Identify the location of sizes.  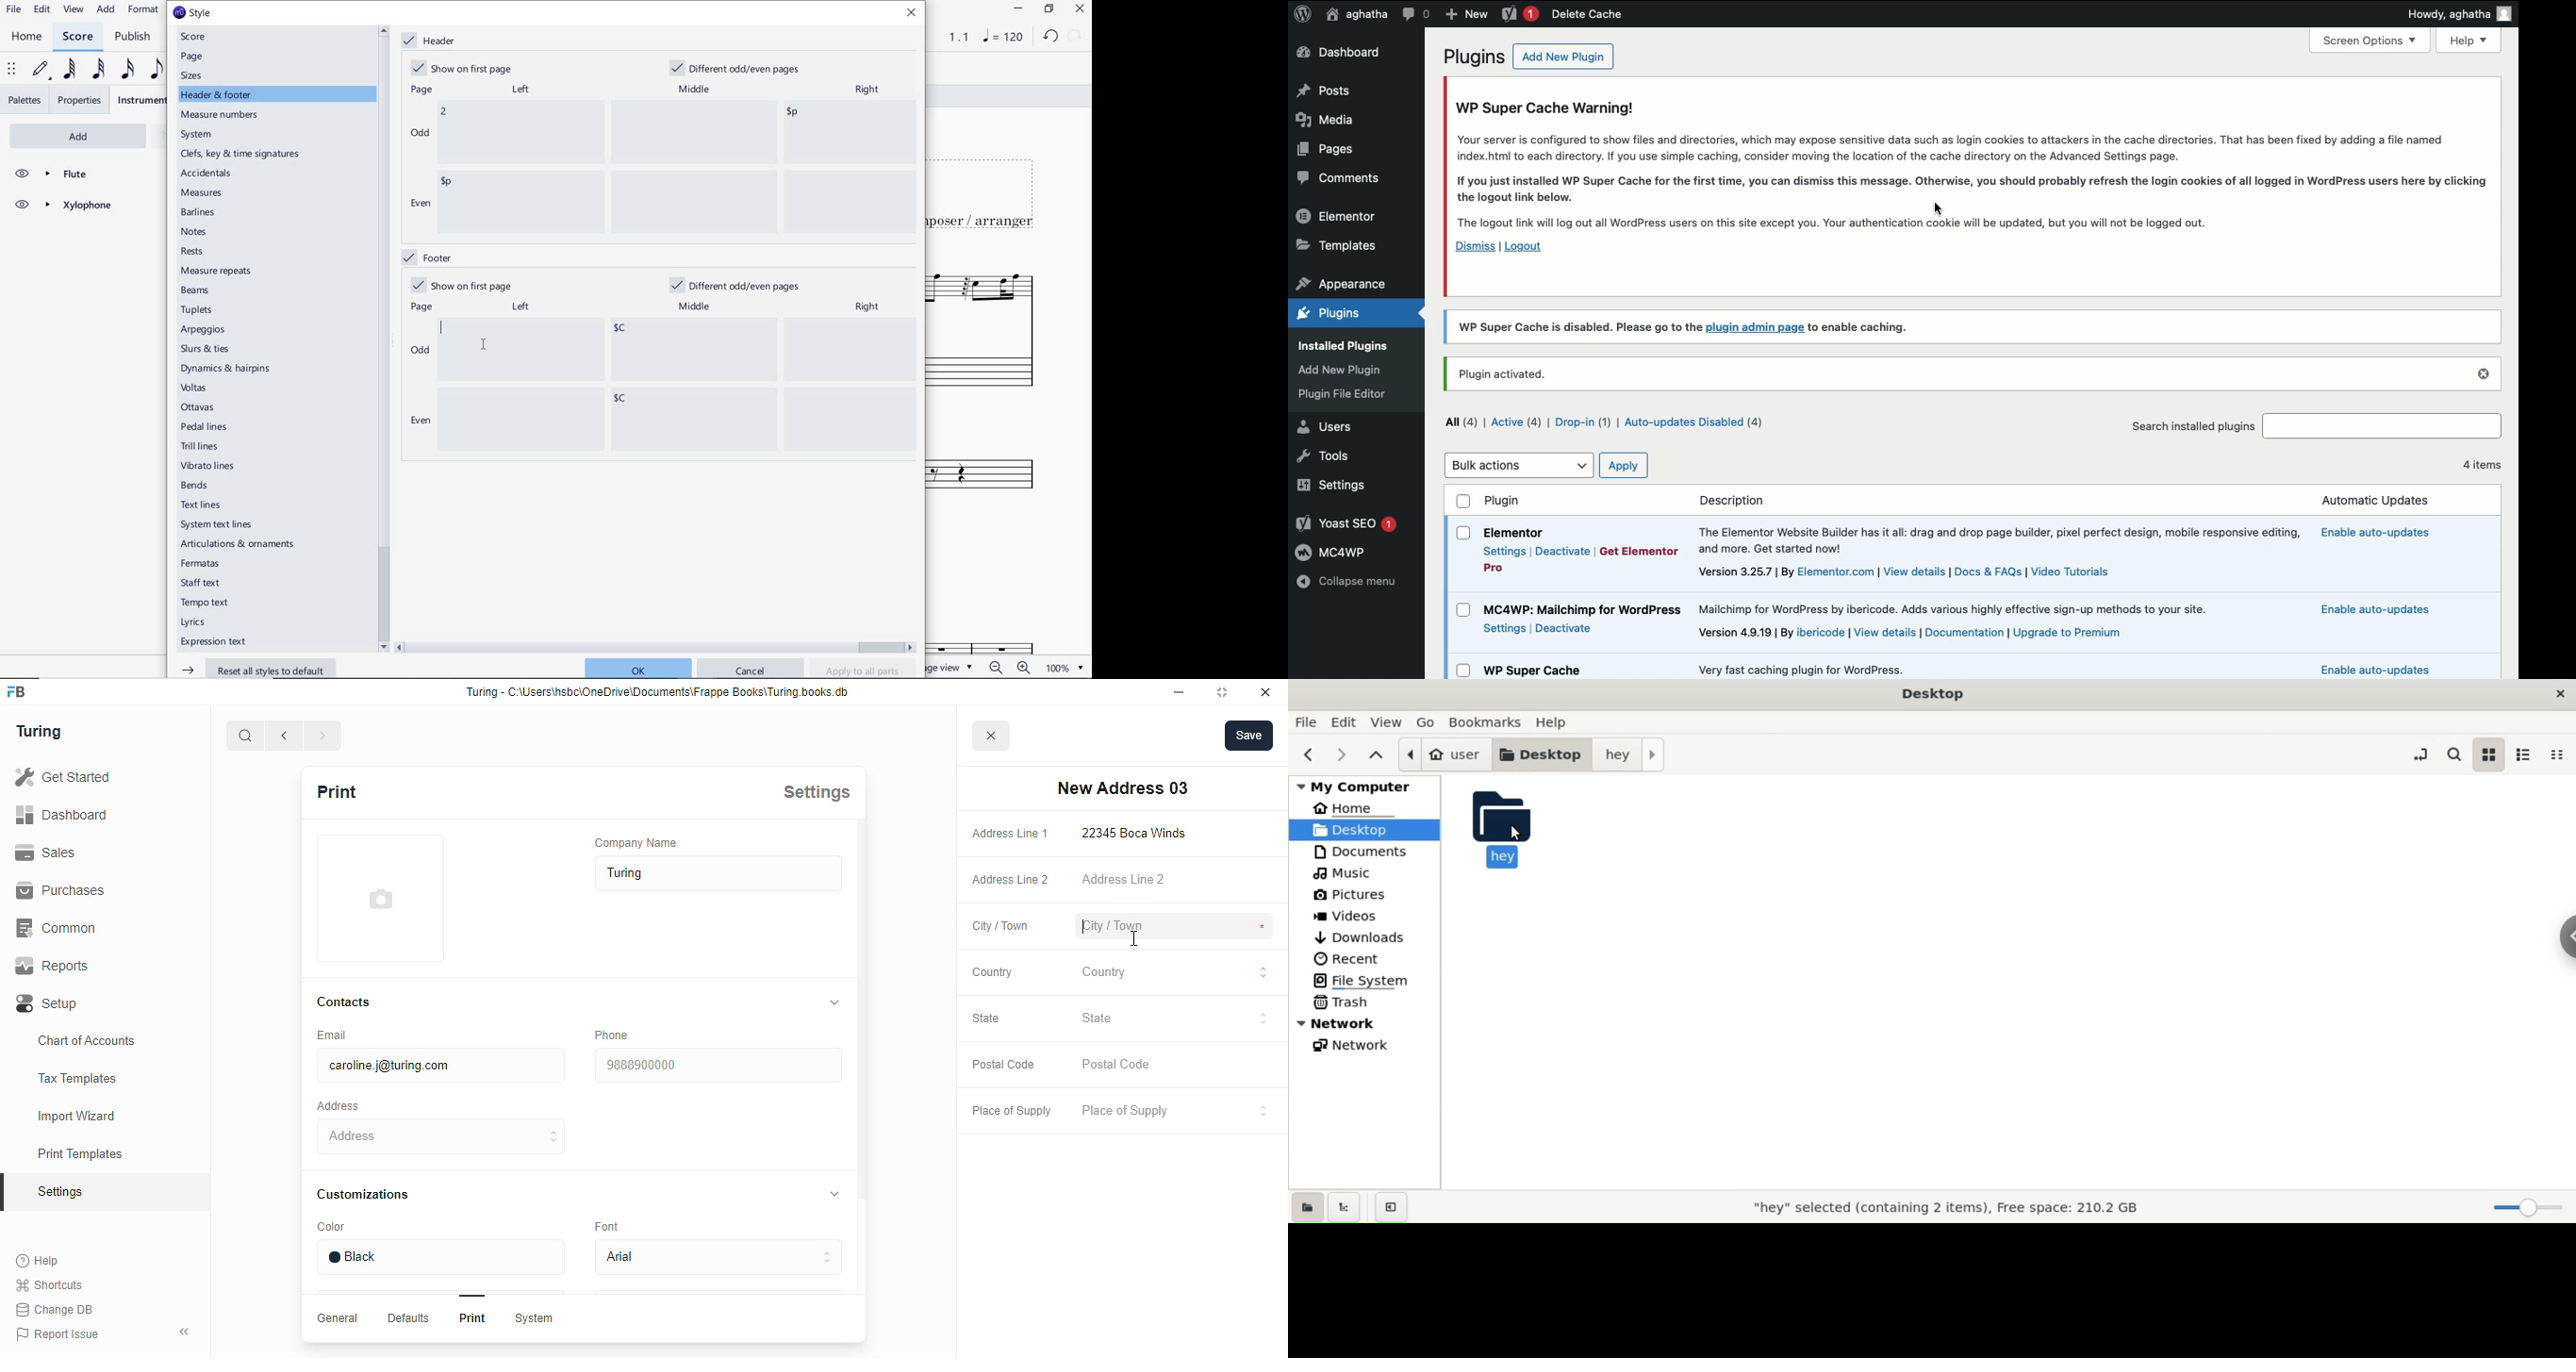
(194, 75).